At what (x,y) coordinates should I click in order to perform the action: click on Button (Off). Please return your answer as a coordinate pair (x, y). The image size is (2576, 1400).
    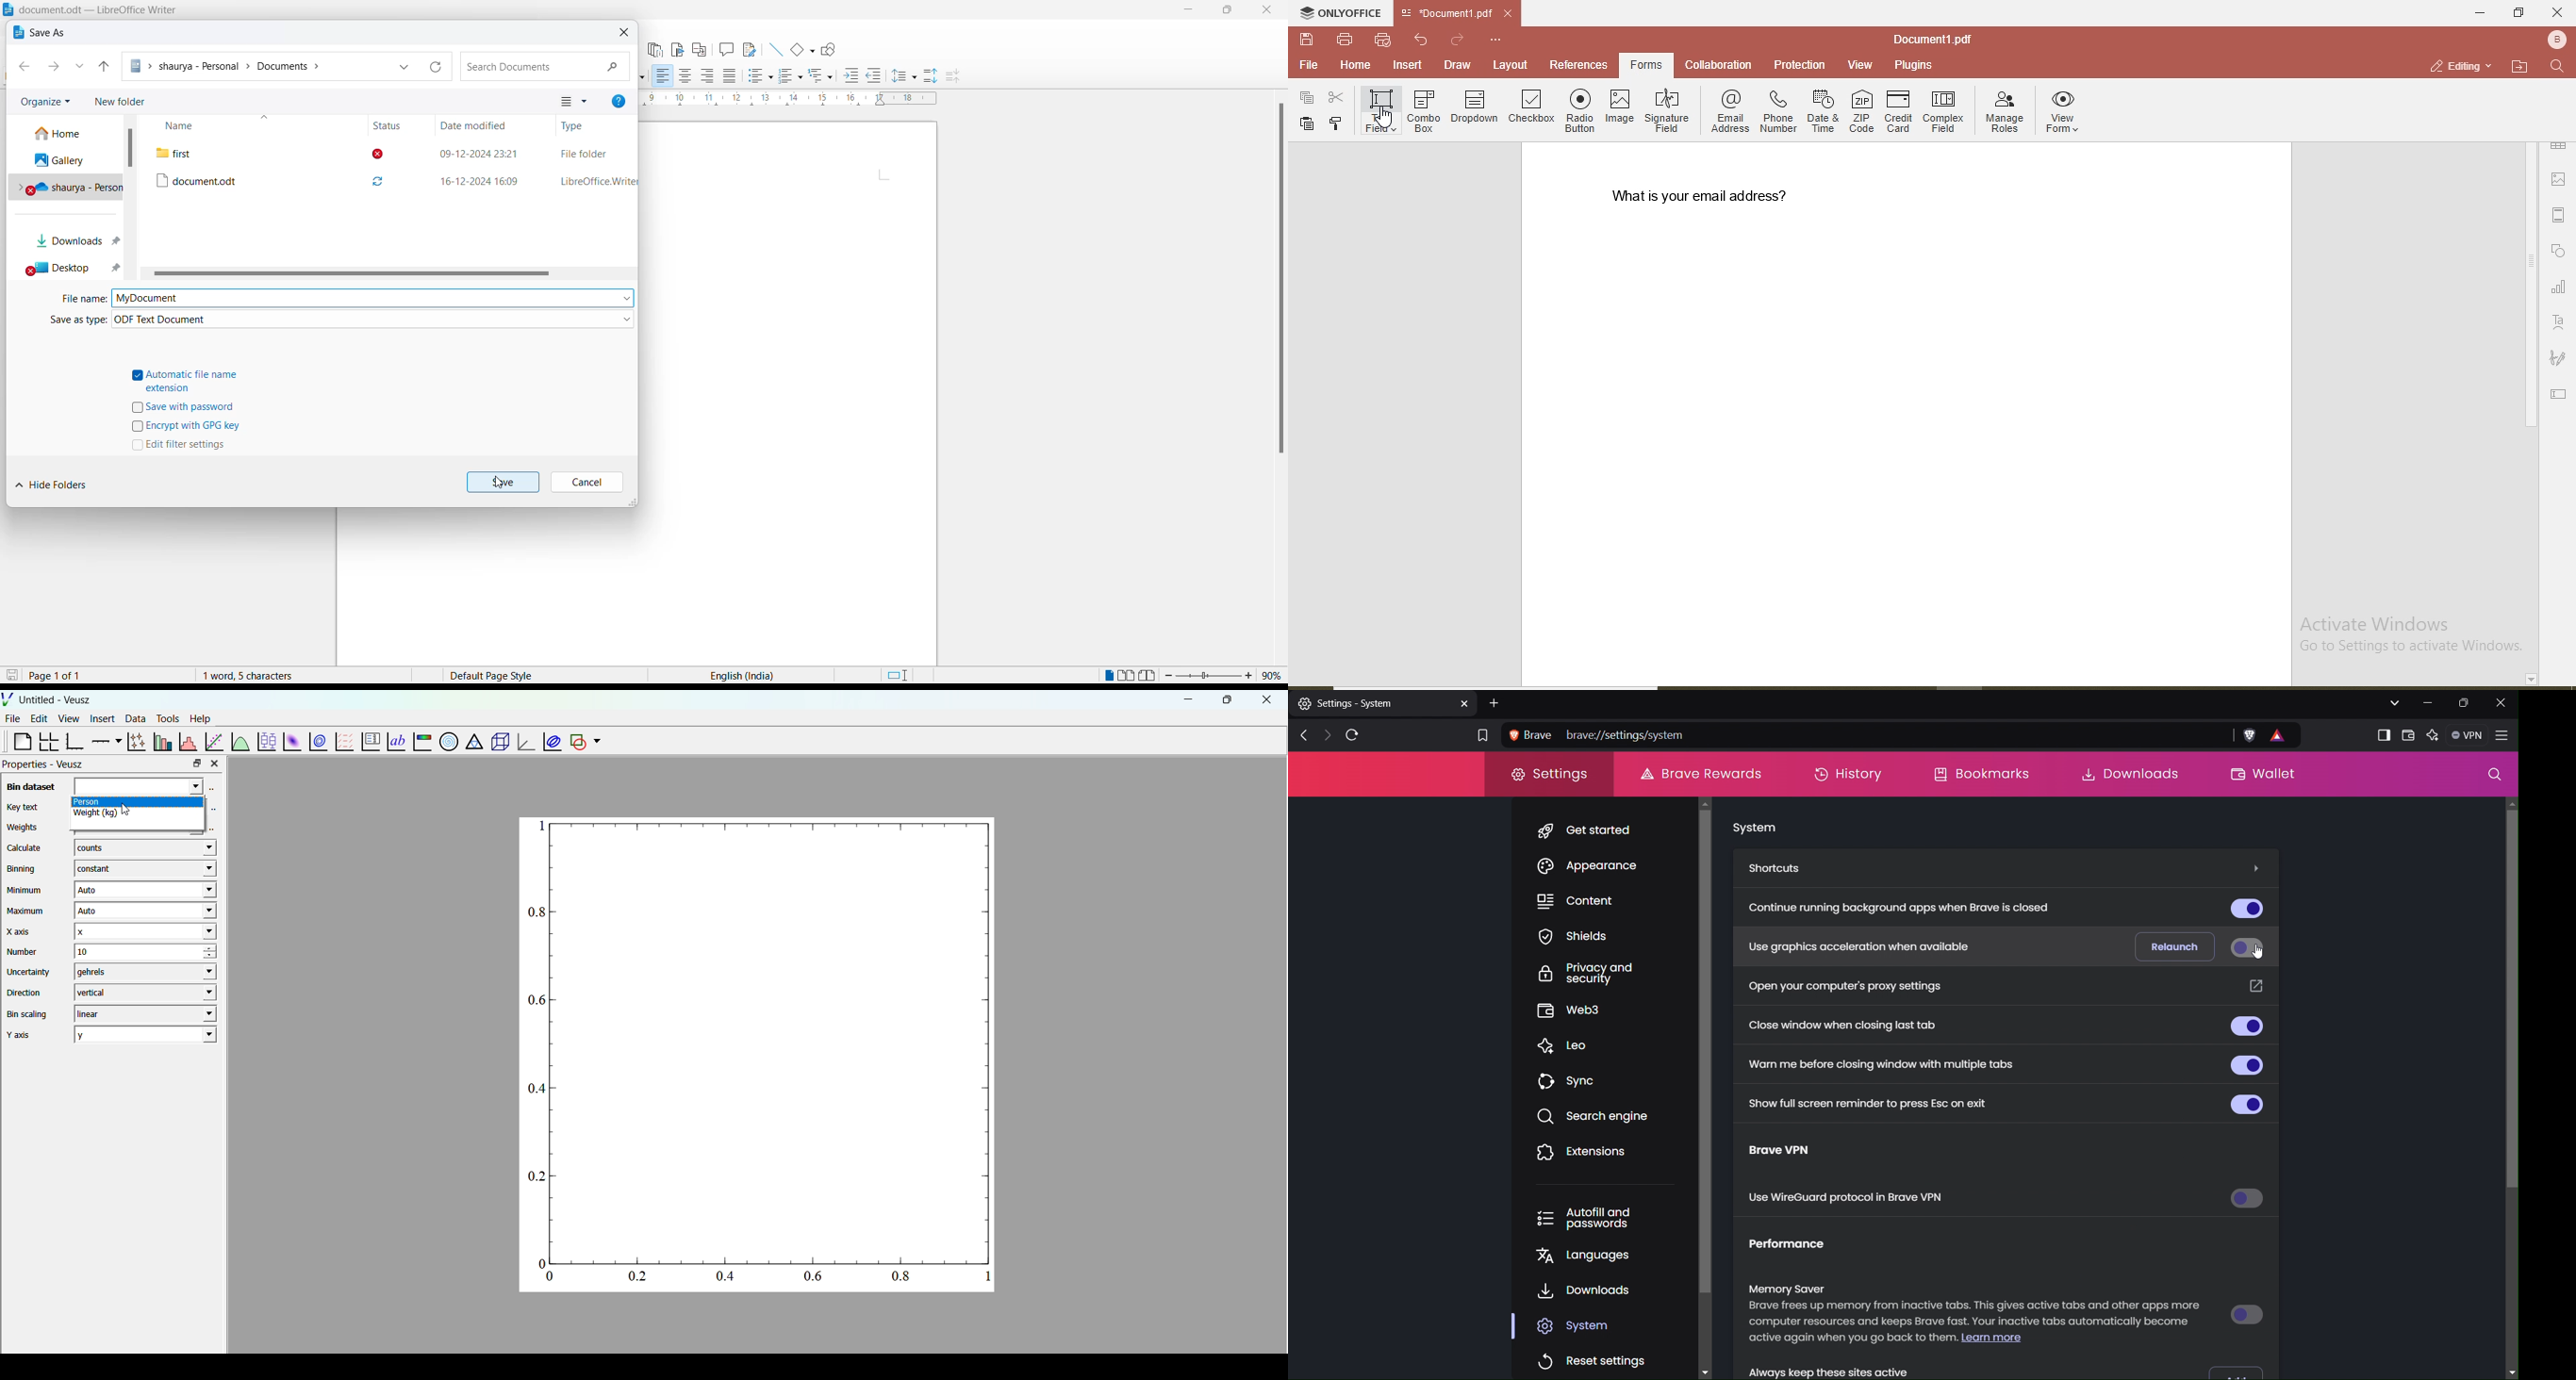
    Looking at the image, I should click on (2244, 948).